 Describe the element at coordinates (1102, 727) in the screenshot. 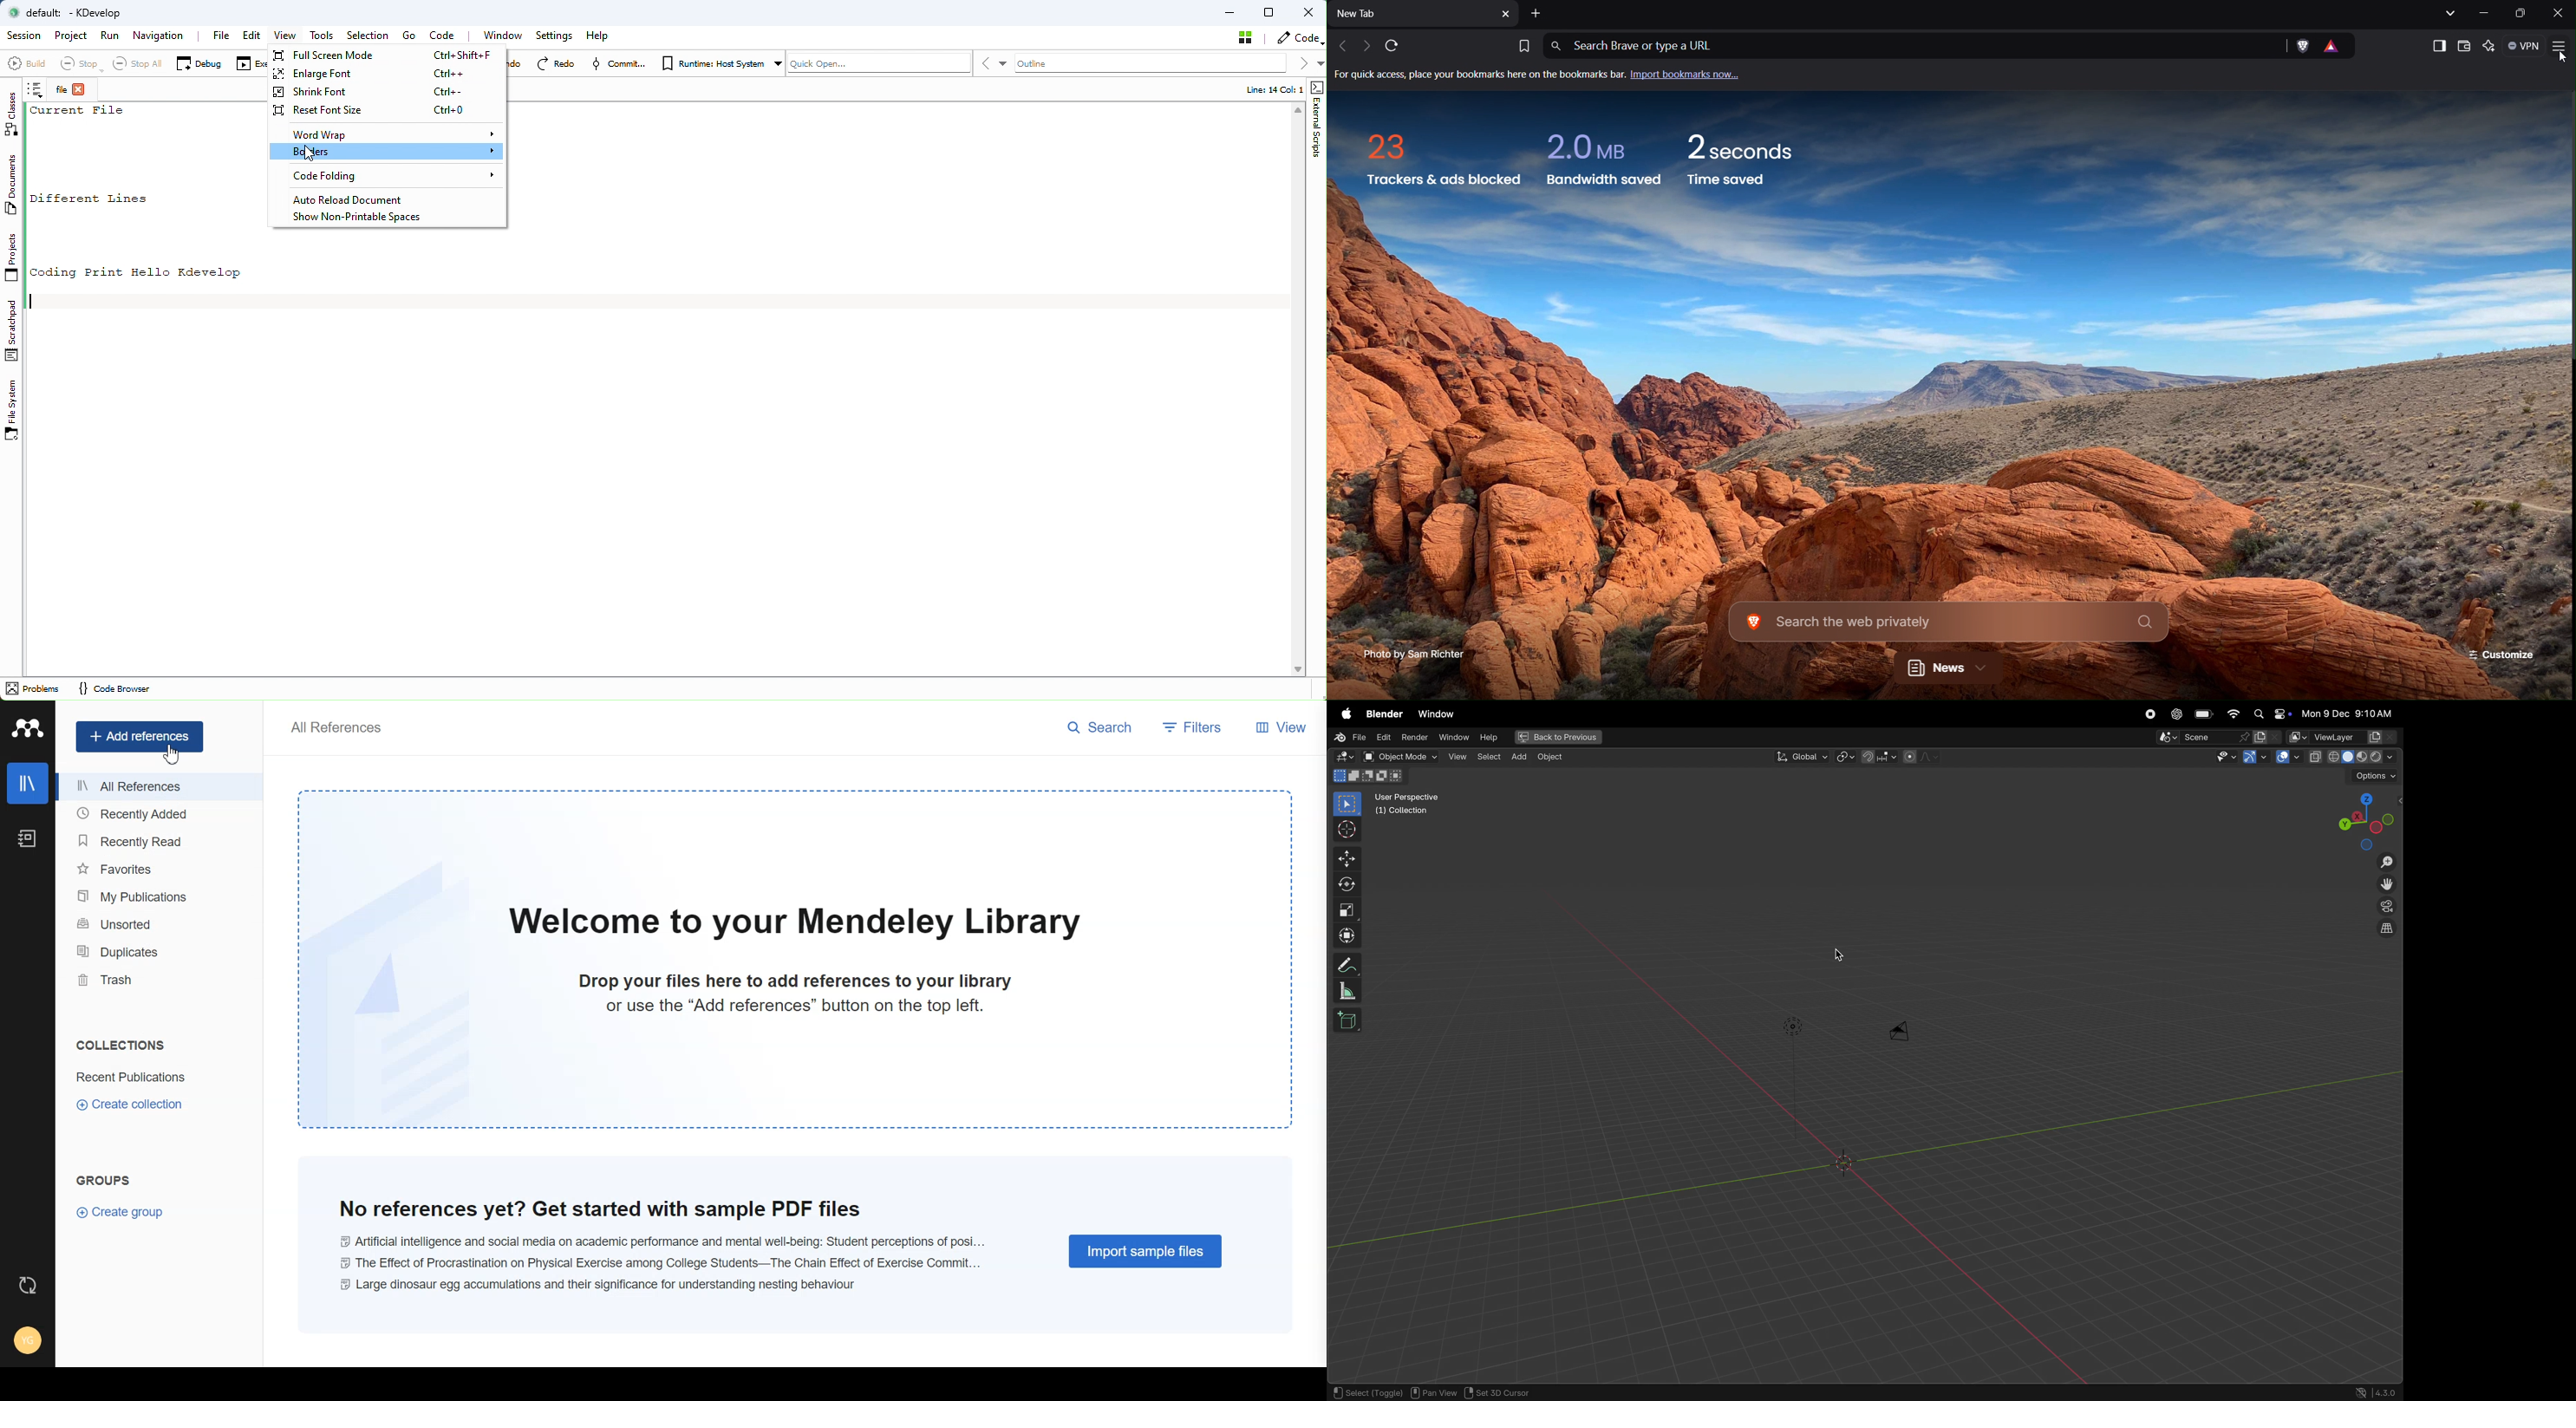

I see `Search` at that location.